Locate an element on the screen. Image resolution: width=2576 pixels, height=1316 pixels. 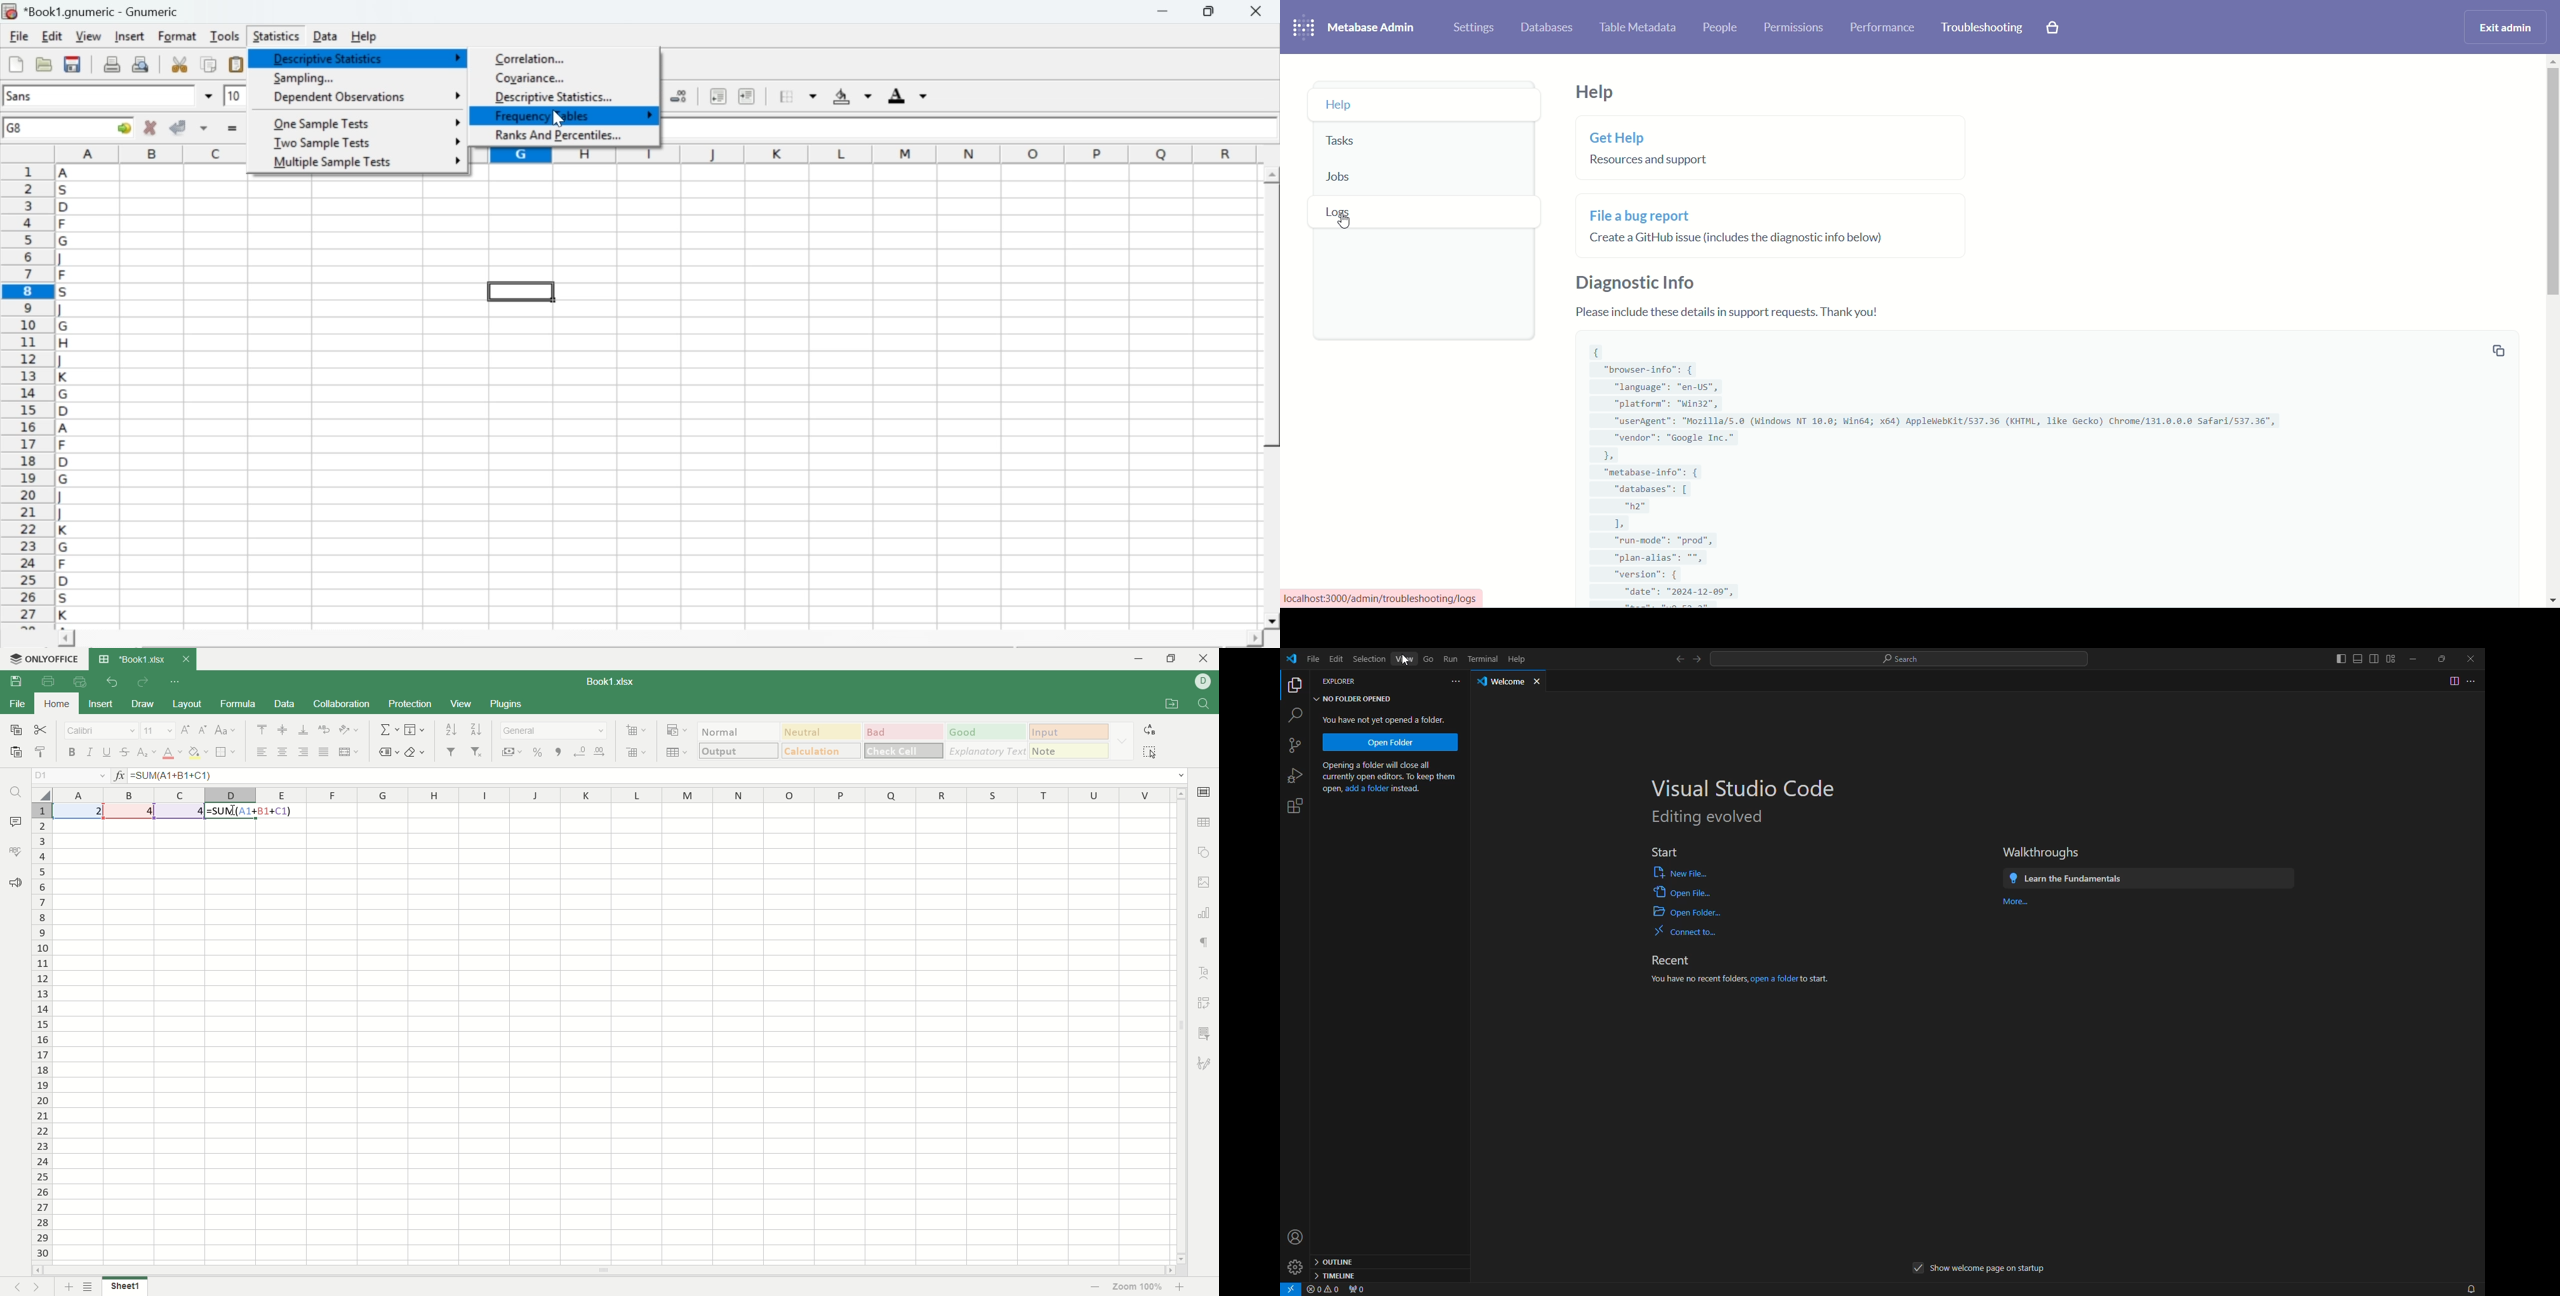
save is located at coordinates (17, 682).